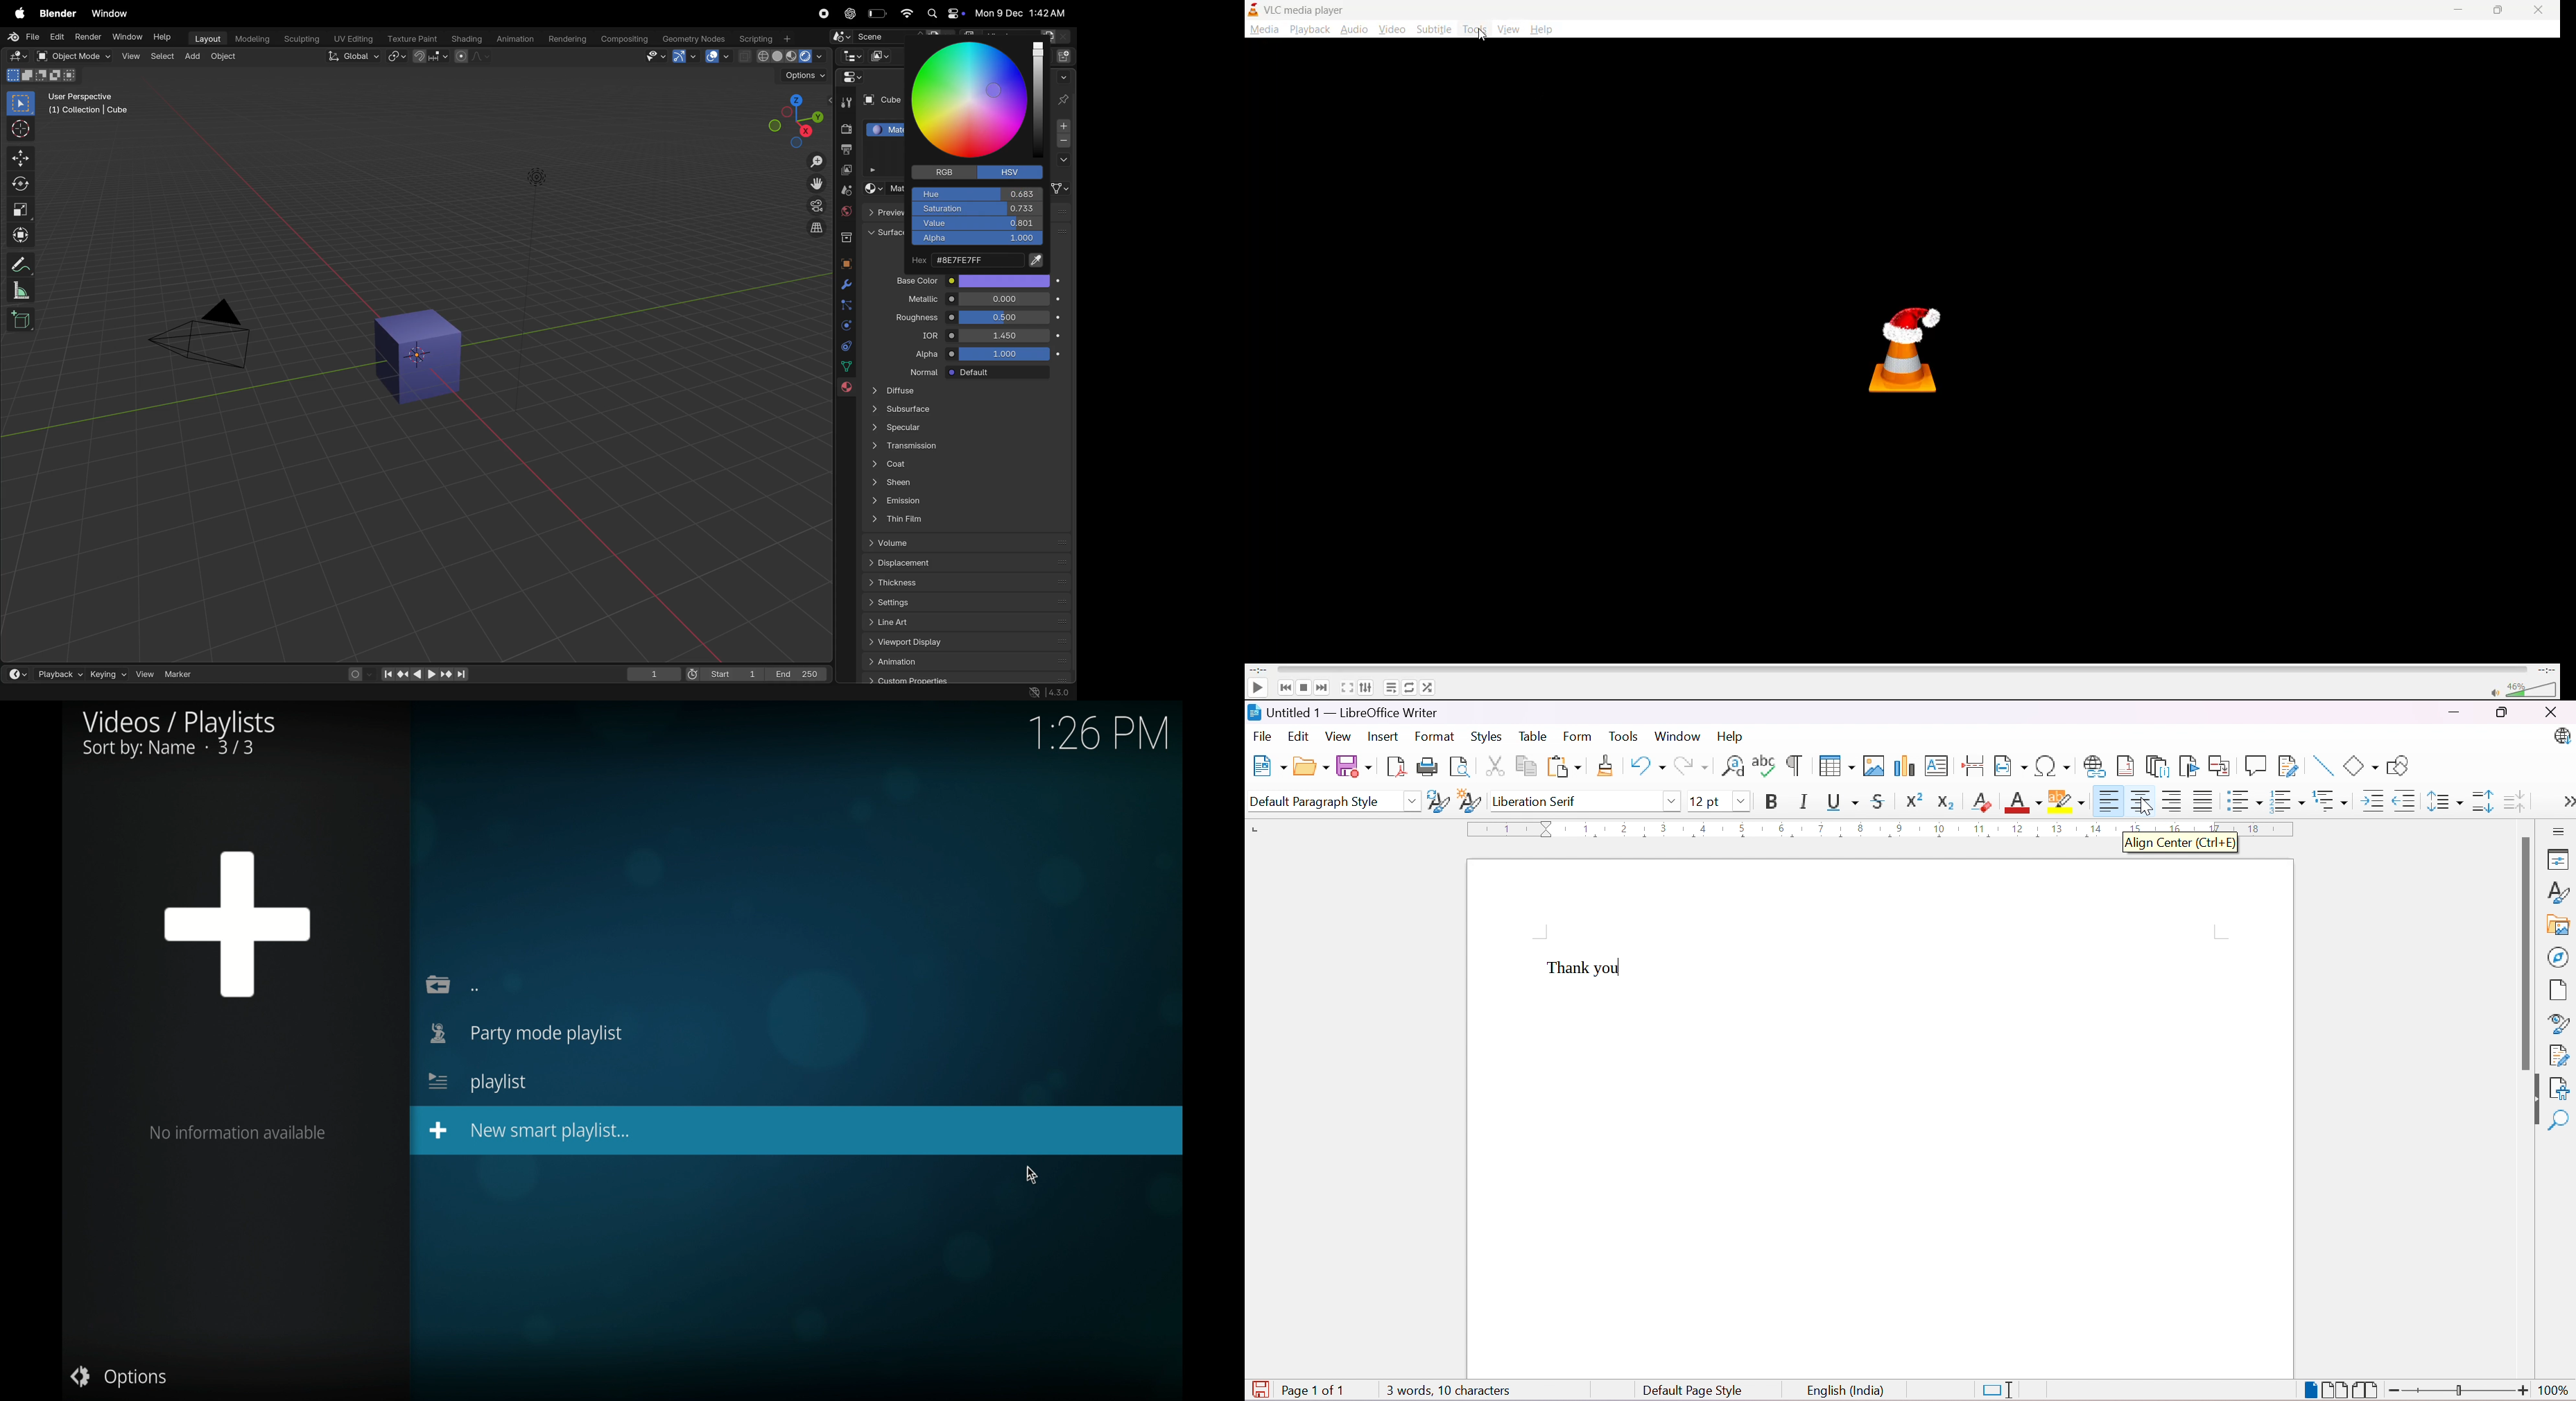  What do you see at coordinates (1880, 800) in the screenshot?
I see `Strikethrough` at bounding box center [1880, 800].